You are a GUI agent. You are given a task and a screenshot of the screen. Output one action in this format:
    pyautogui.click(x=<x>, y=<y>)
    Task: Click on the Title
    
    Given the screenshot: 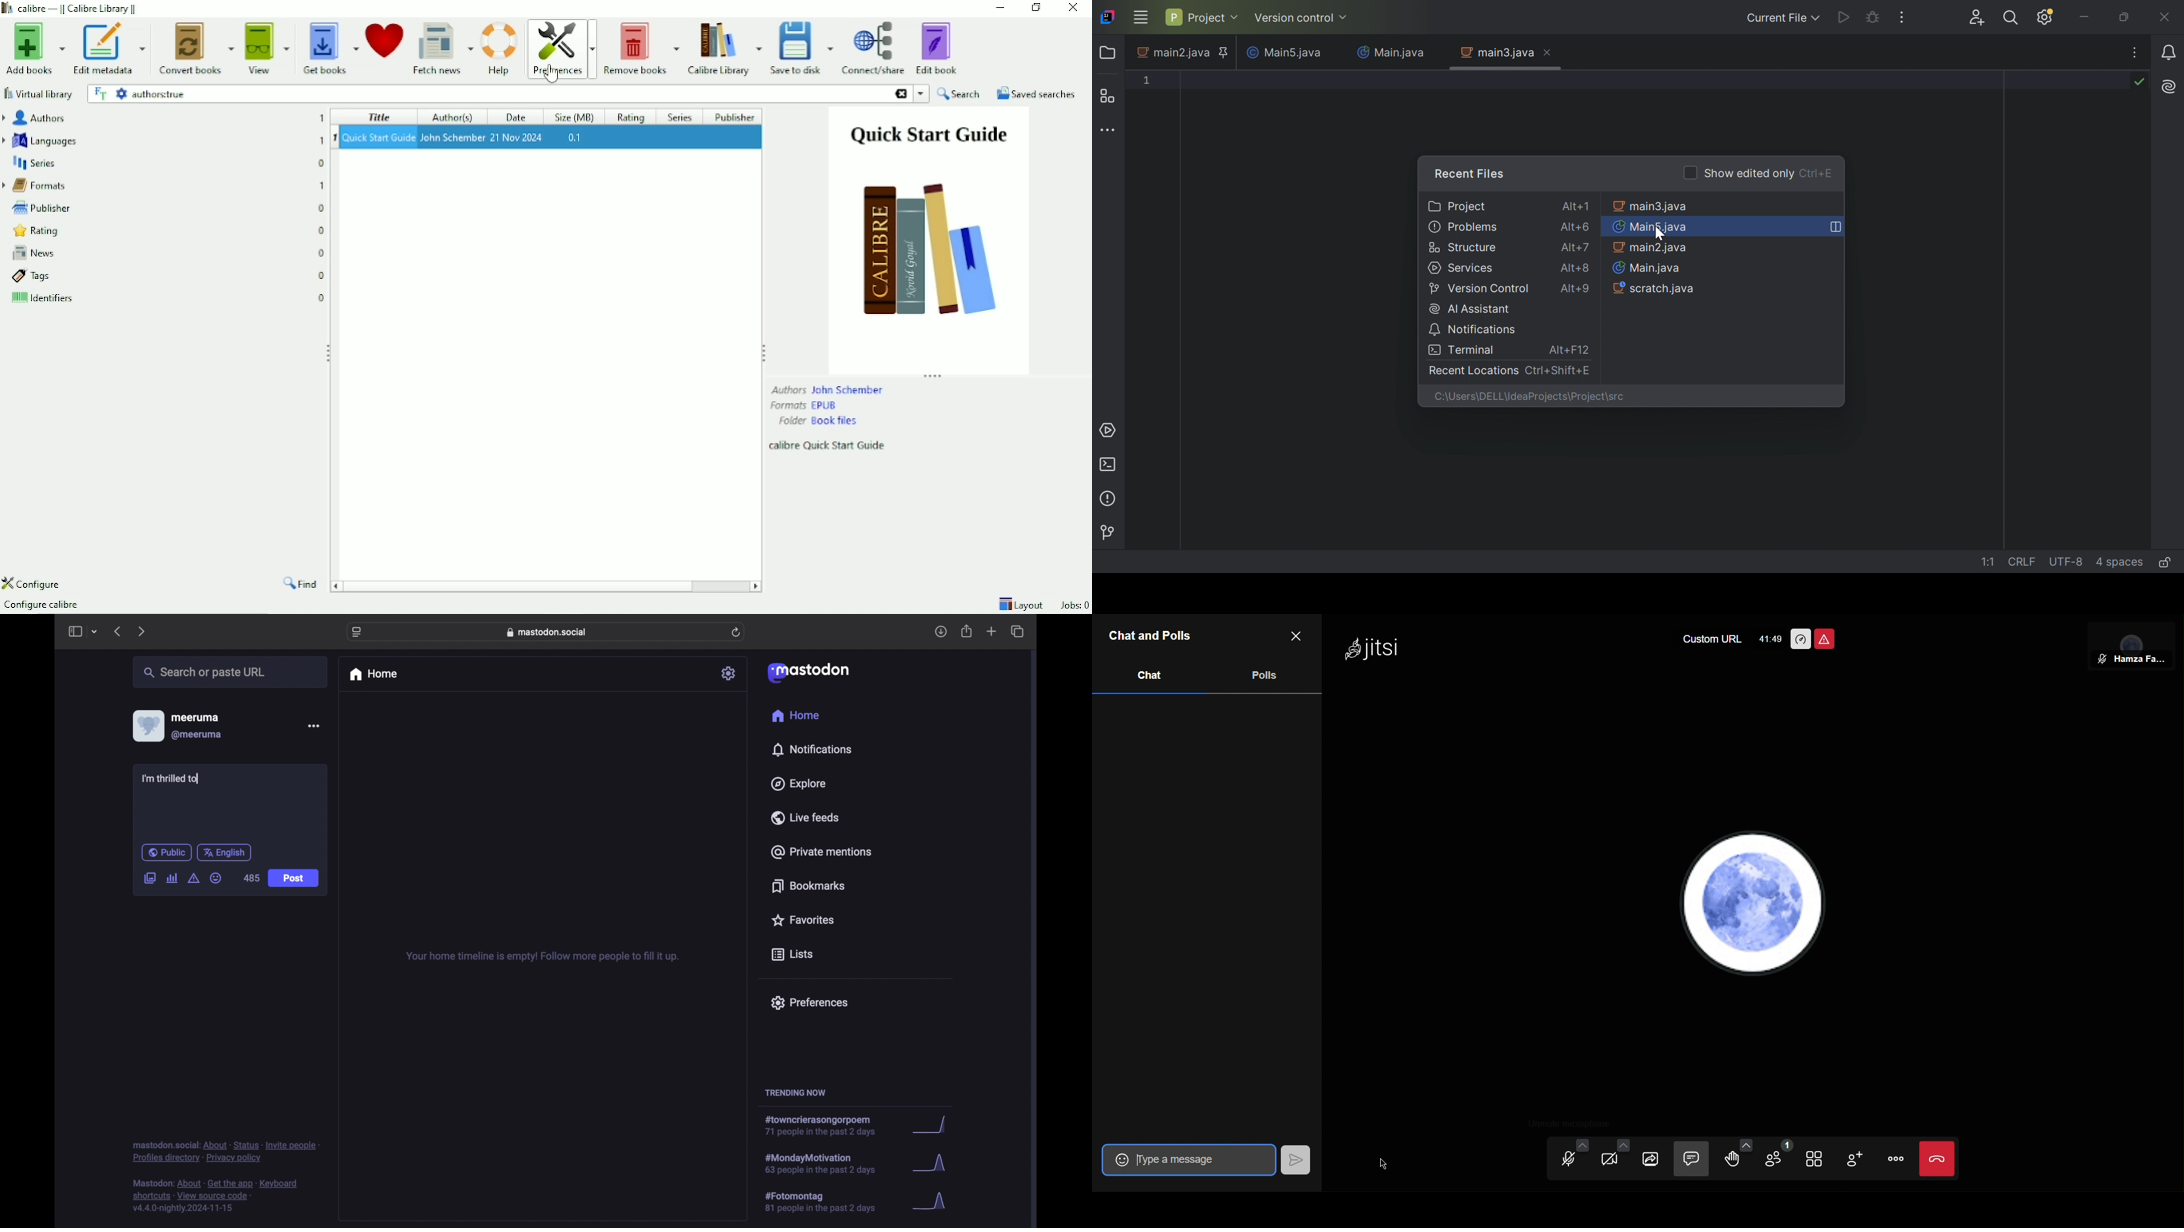 What is the action you would take?
    pyautogui.click(x=383, y=115)
    